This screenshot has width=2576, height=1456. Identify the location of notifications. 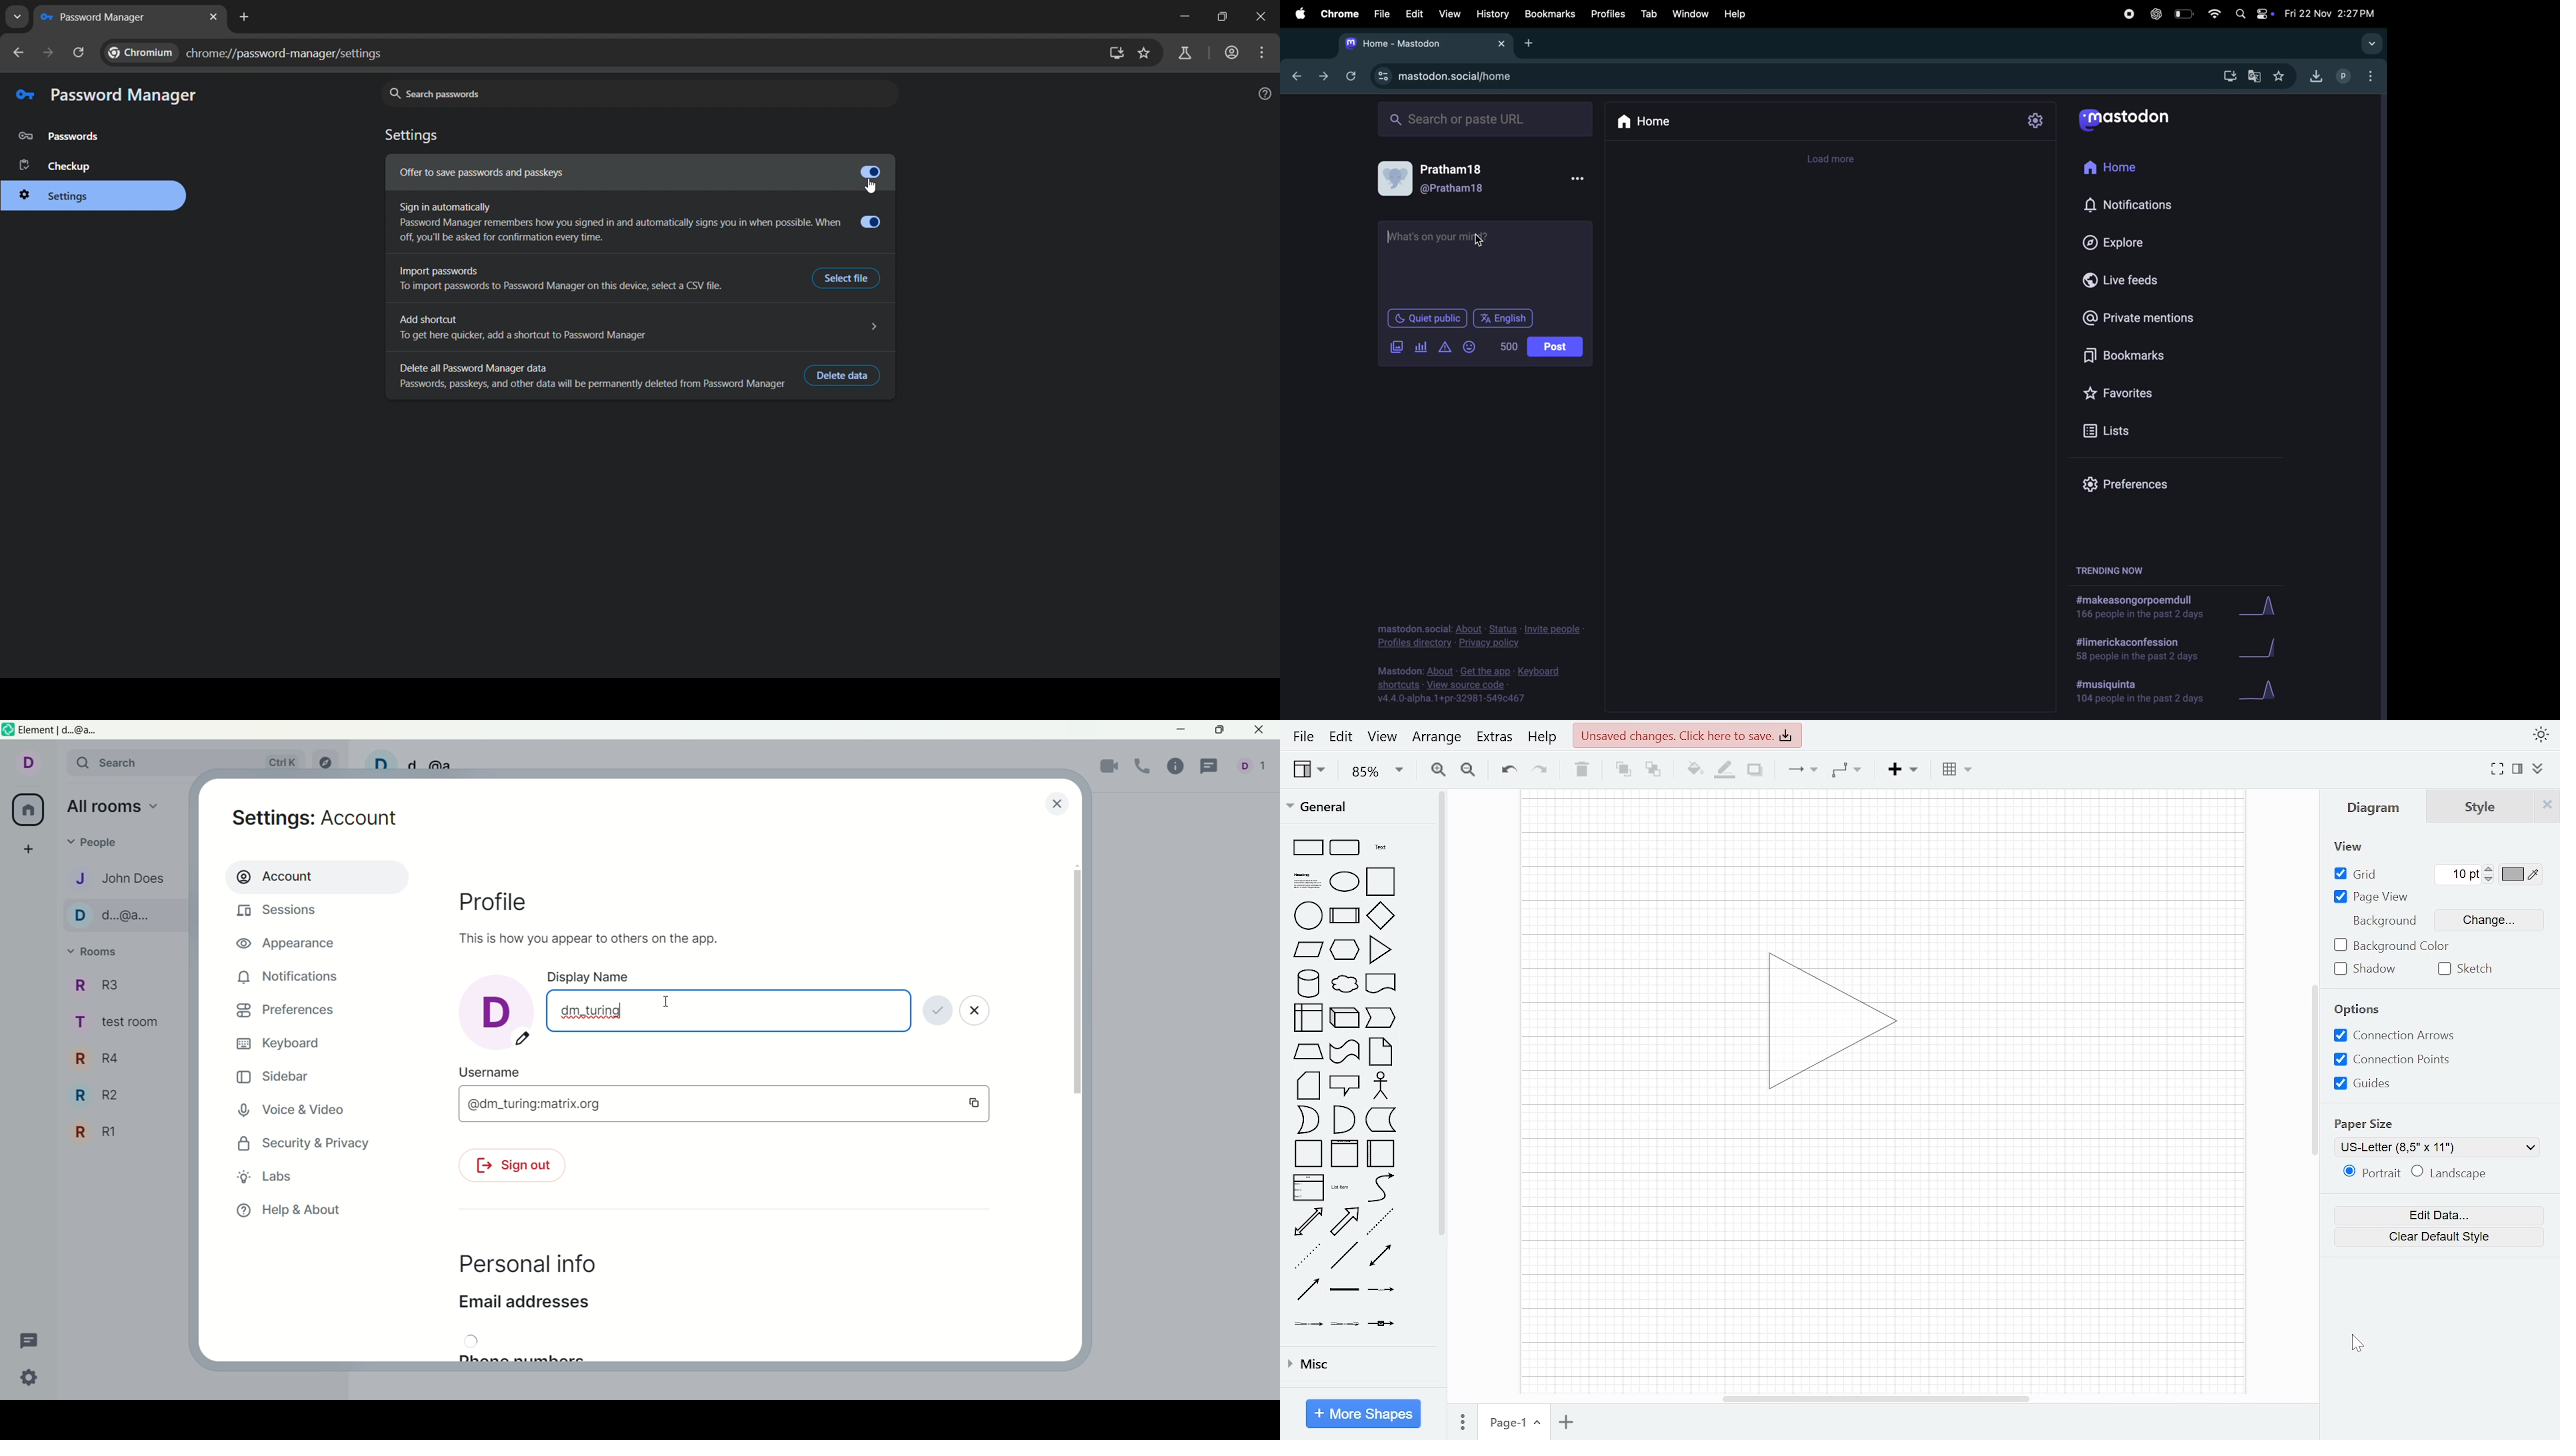
(289, 977).